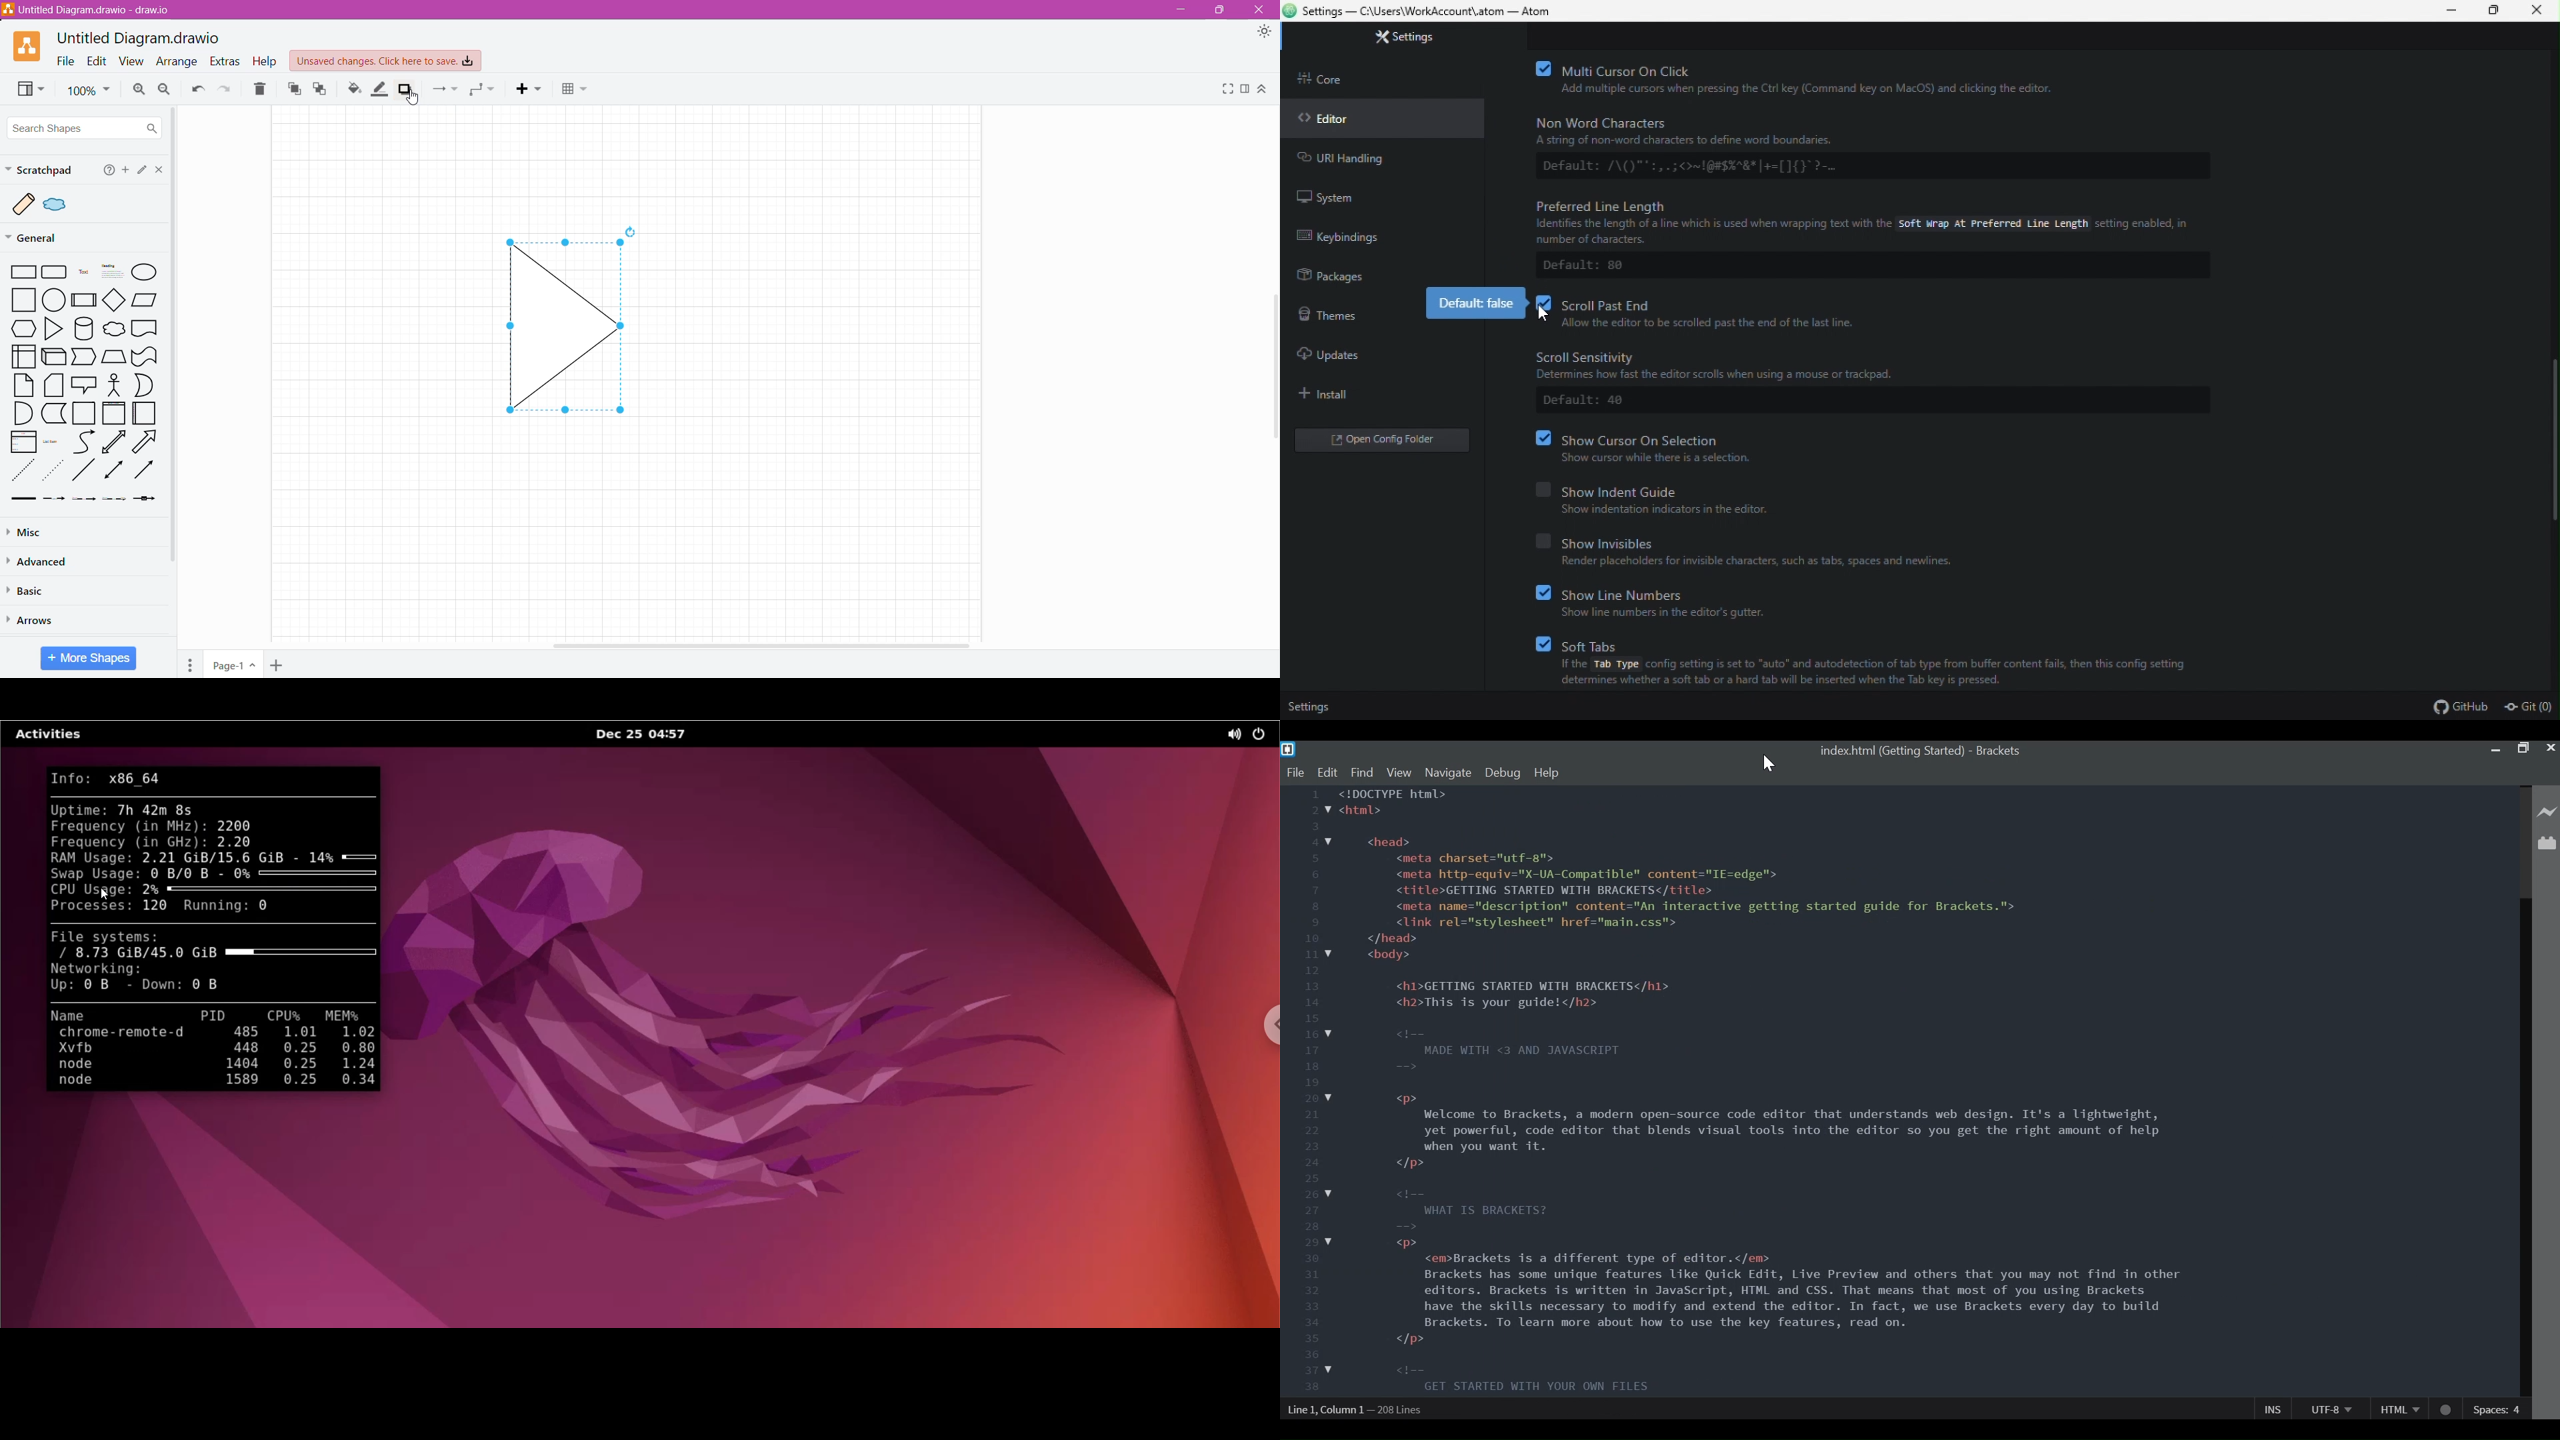 This screenshot has height=1456, width=2576. Describe the element at coordinates (139, 90) in the screenshot. I see `Zoom In` at that location.